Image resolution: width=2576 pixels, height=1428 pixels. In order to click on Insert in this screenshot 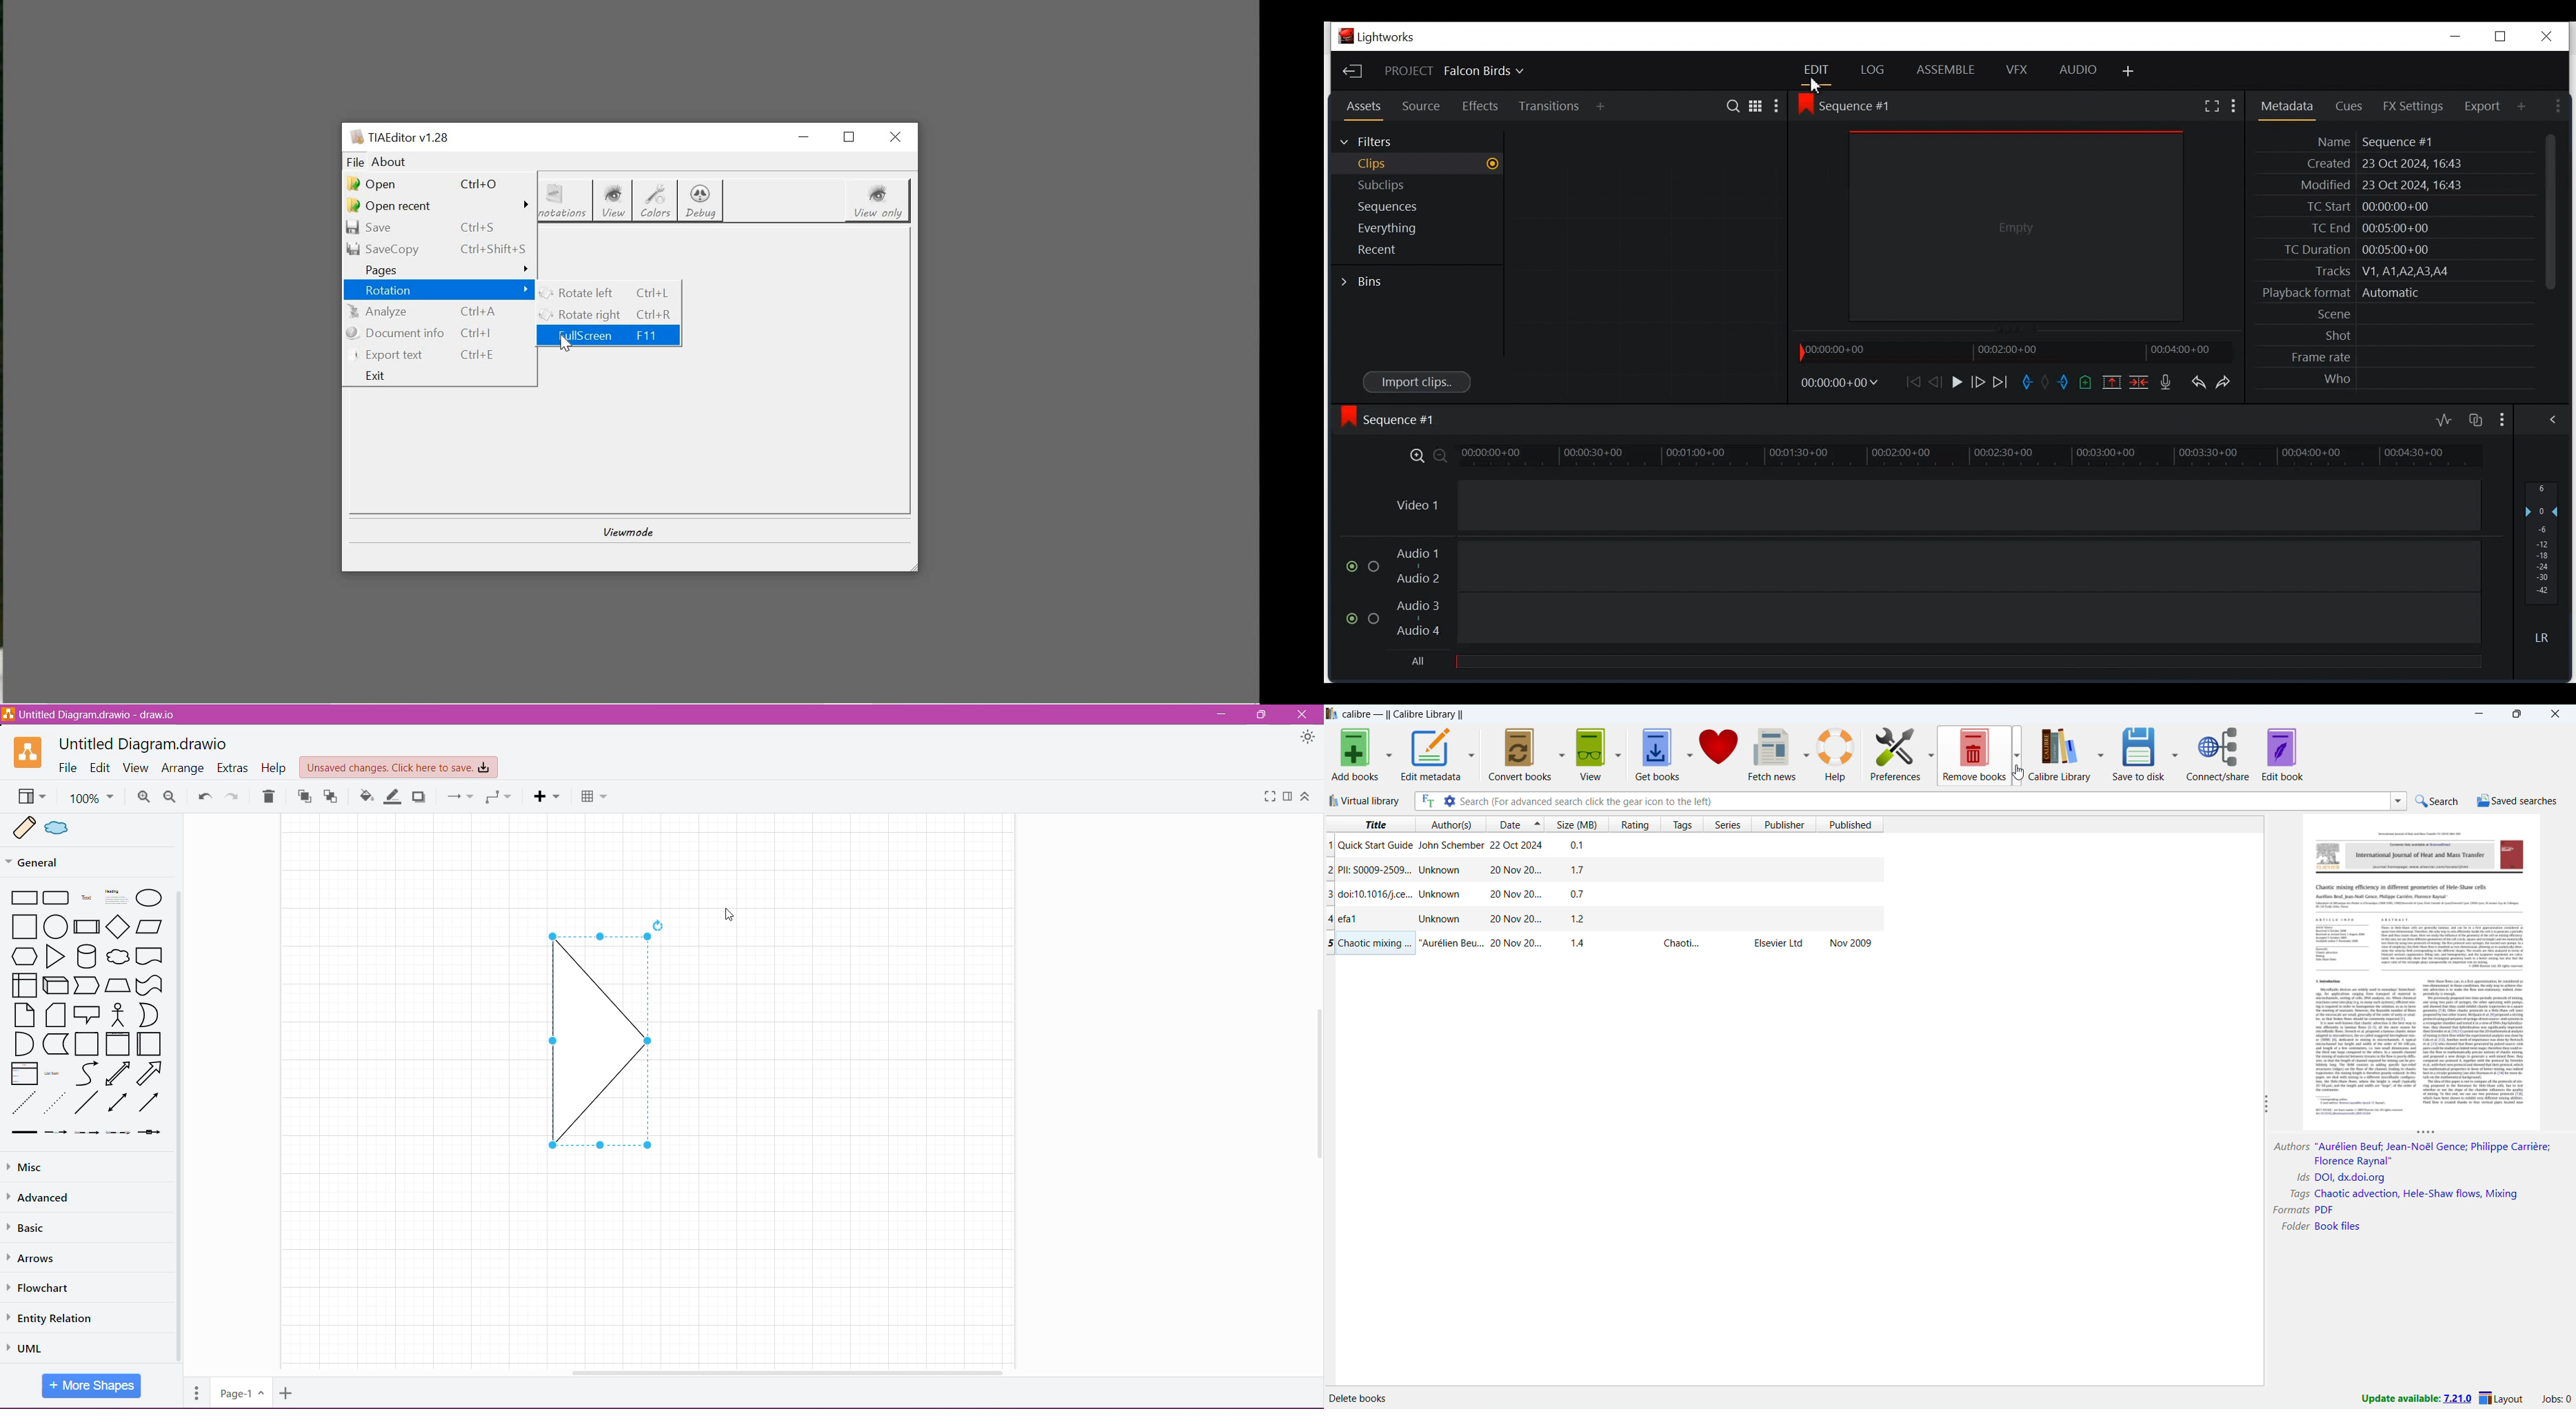, I will do `click(547, 797)`.